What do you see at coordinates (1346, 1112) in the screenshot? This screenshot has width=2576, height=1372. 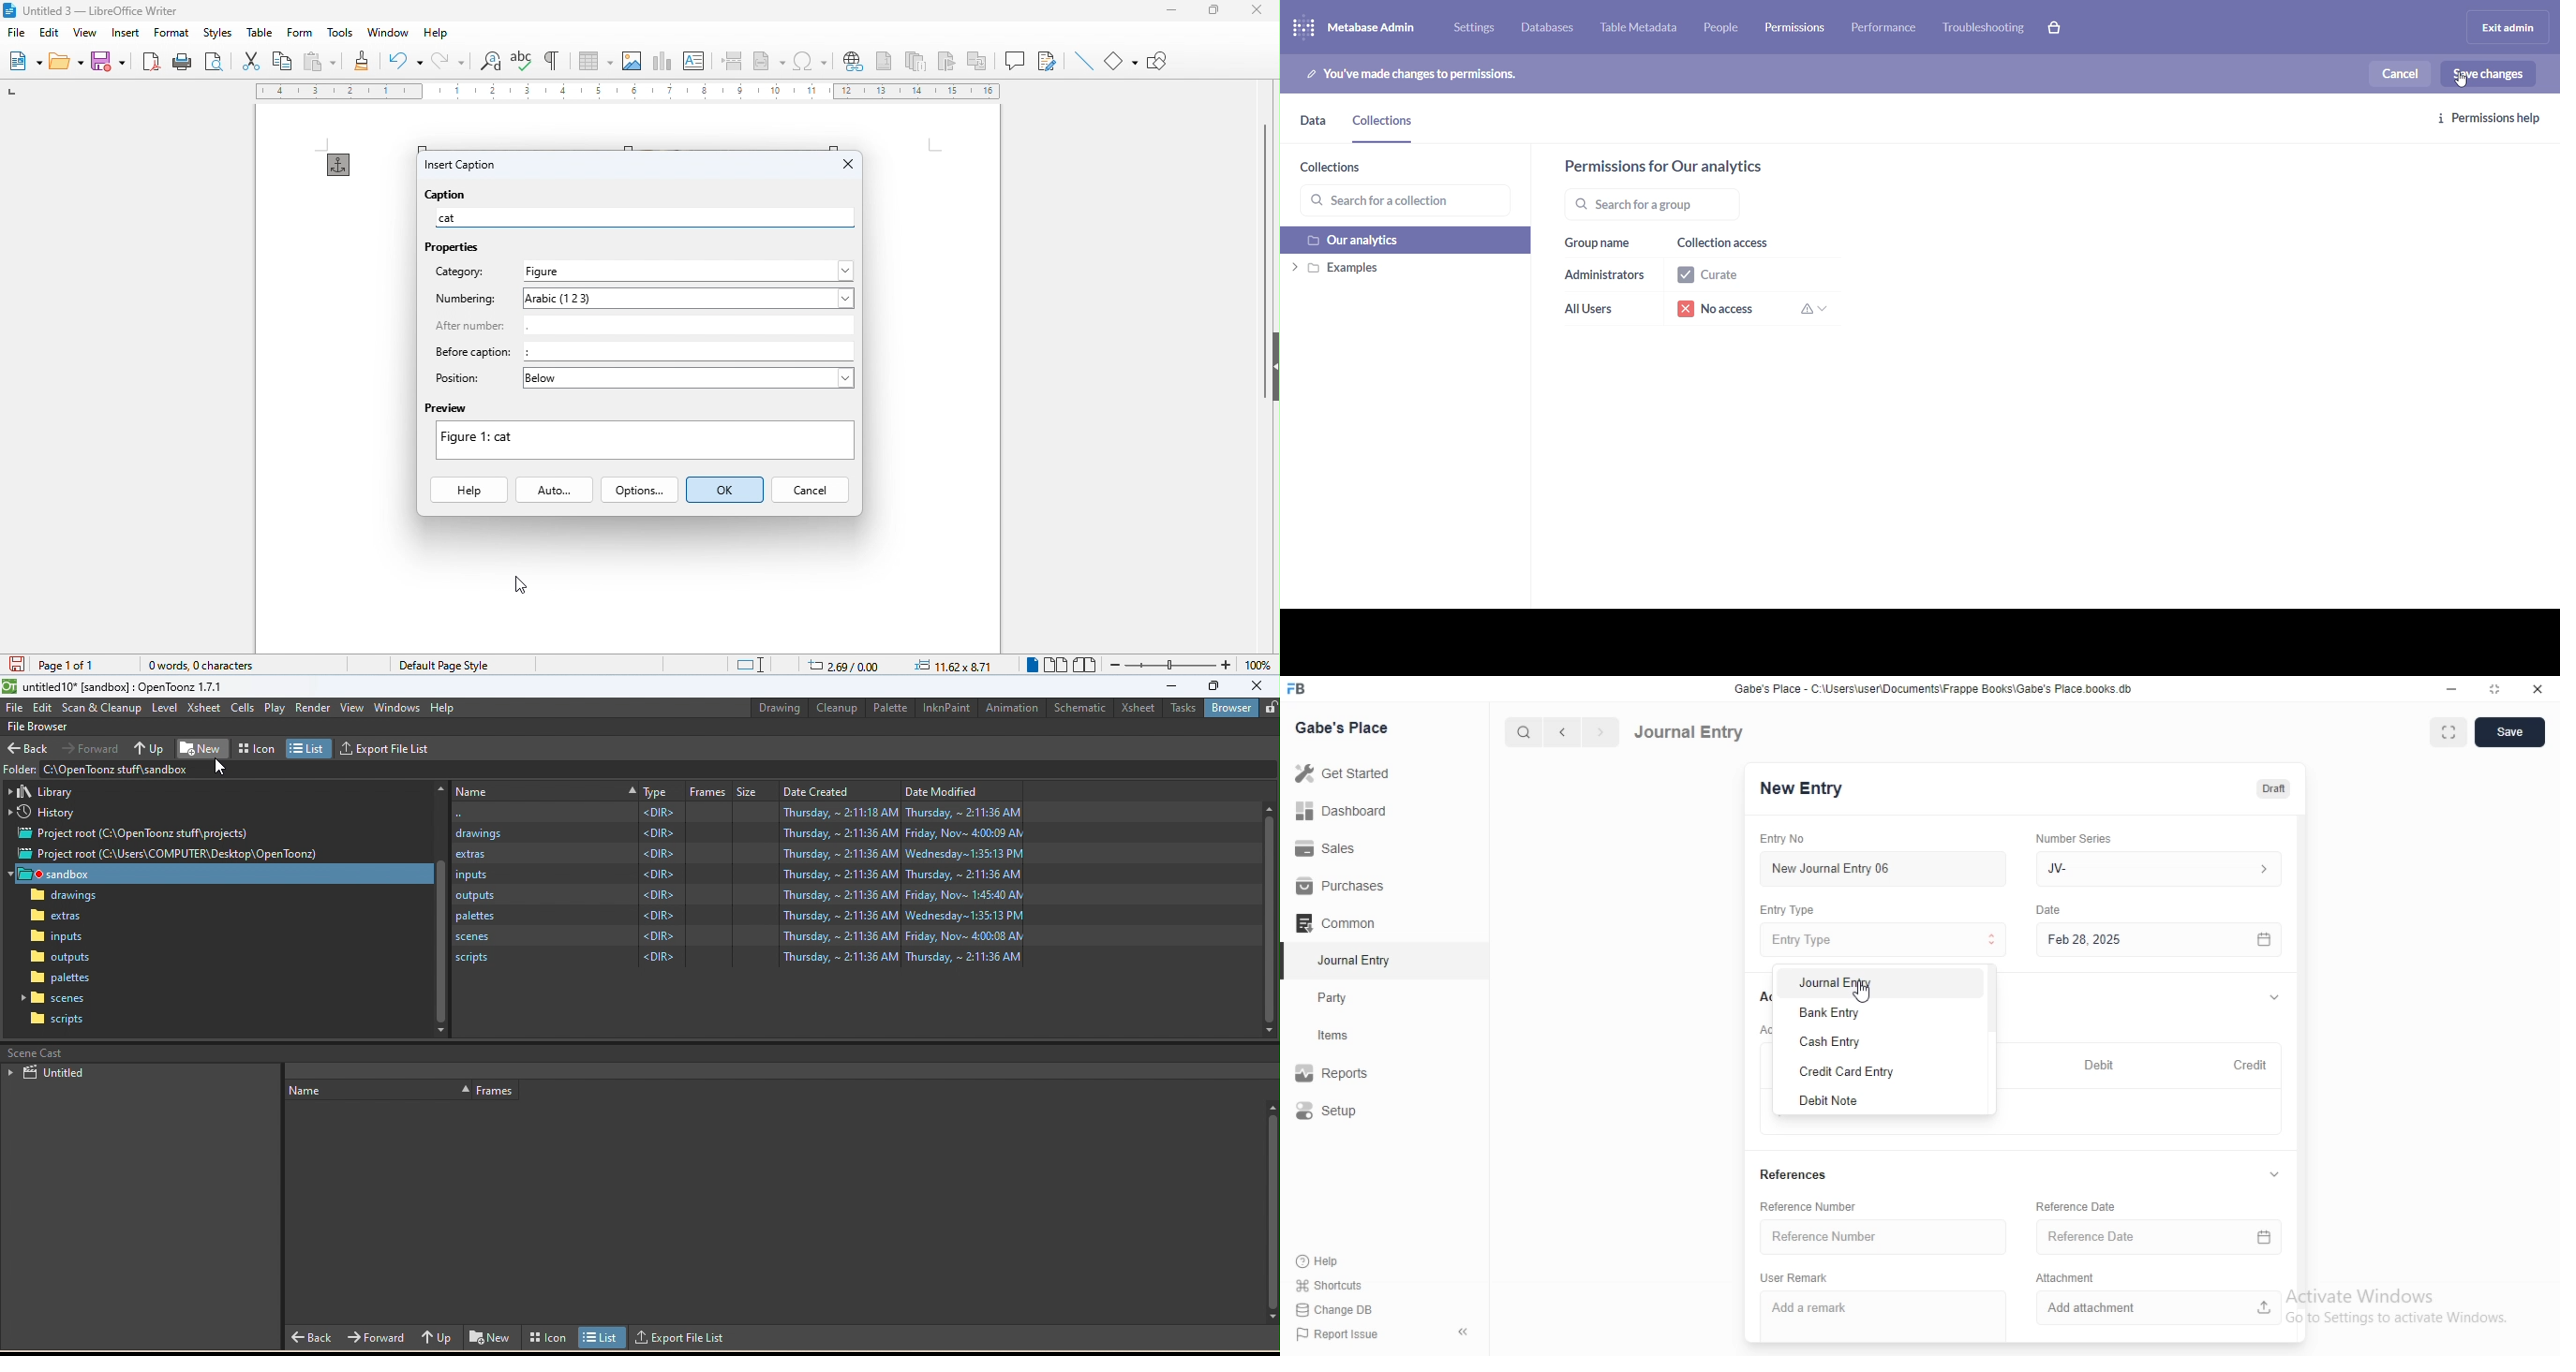 I see `Setup` at bounding box center [1346, 1112].